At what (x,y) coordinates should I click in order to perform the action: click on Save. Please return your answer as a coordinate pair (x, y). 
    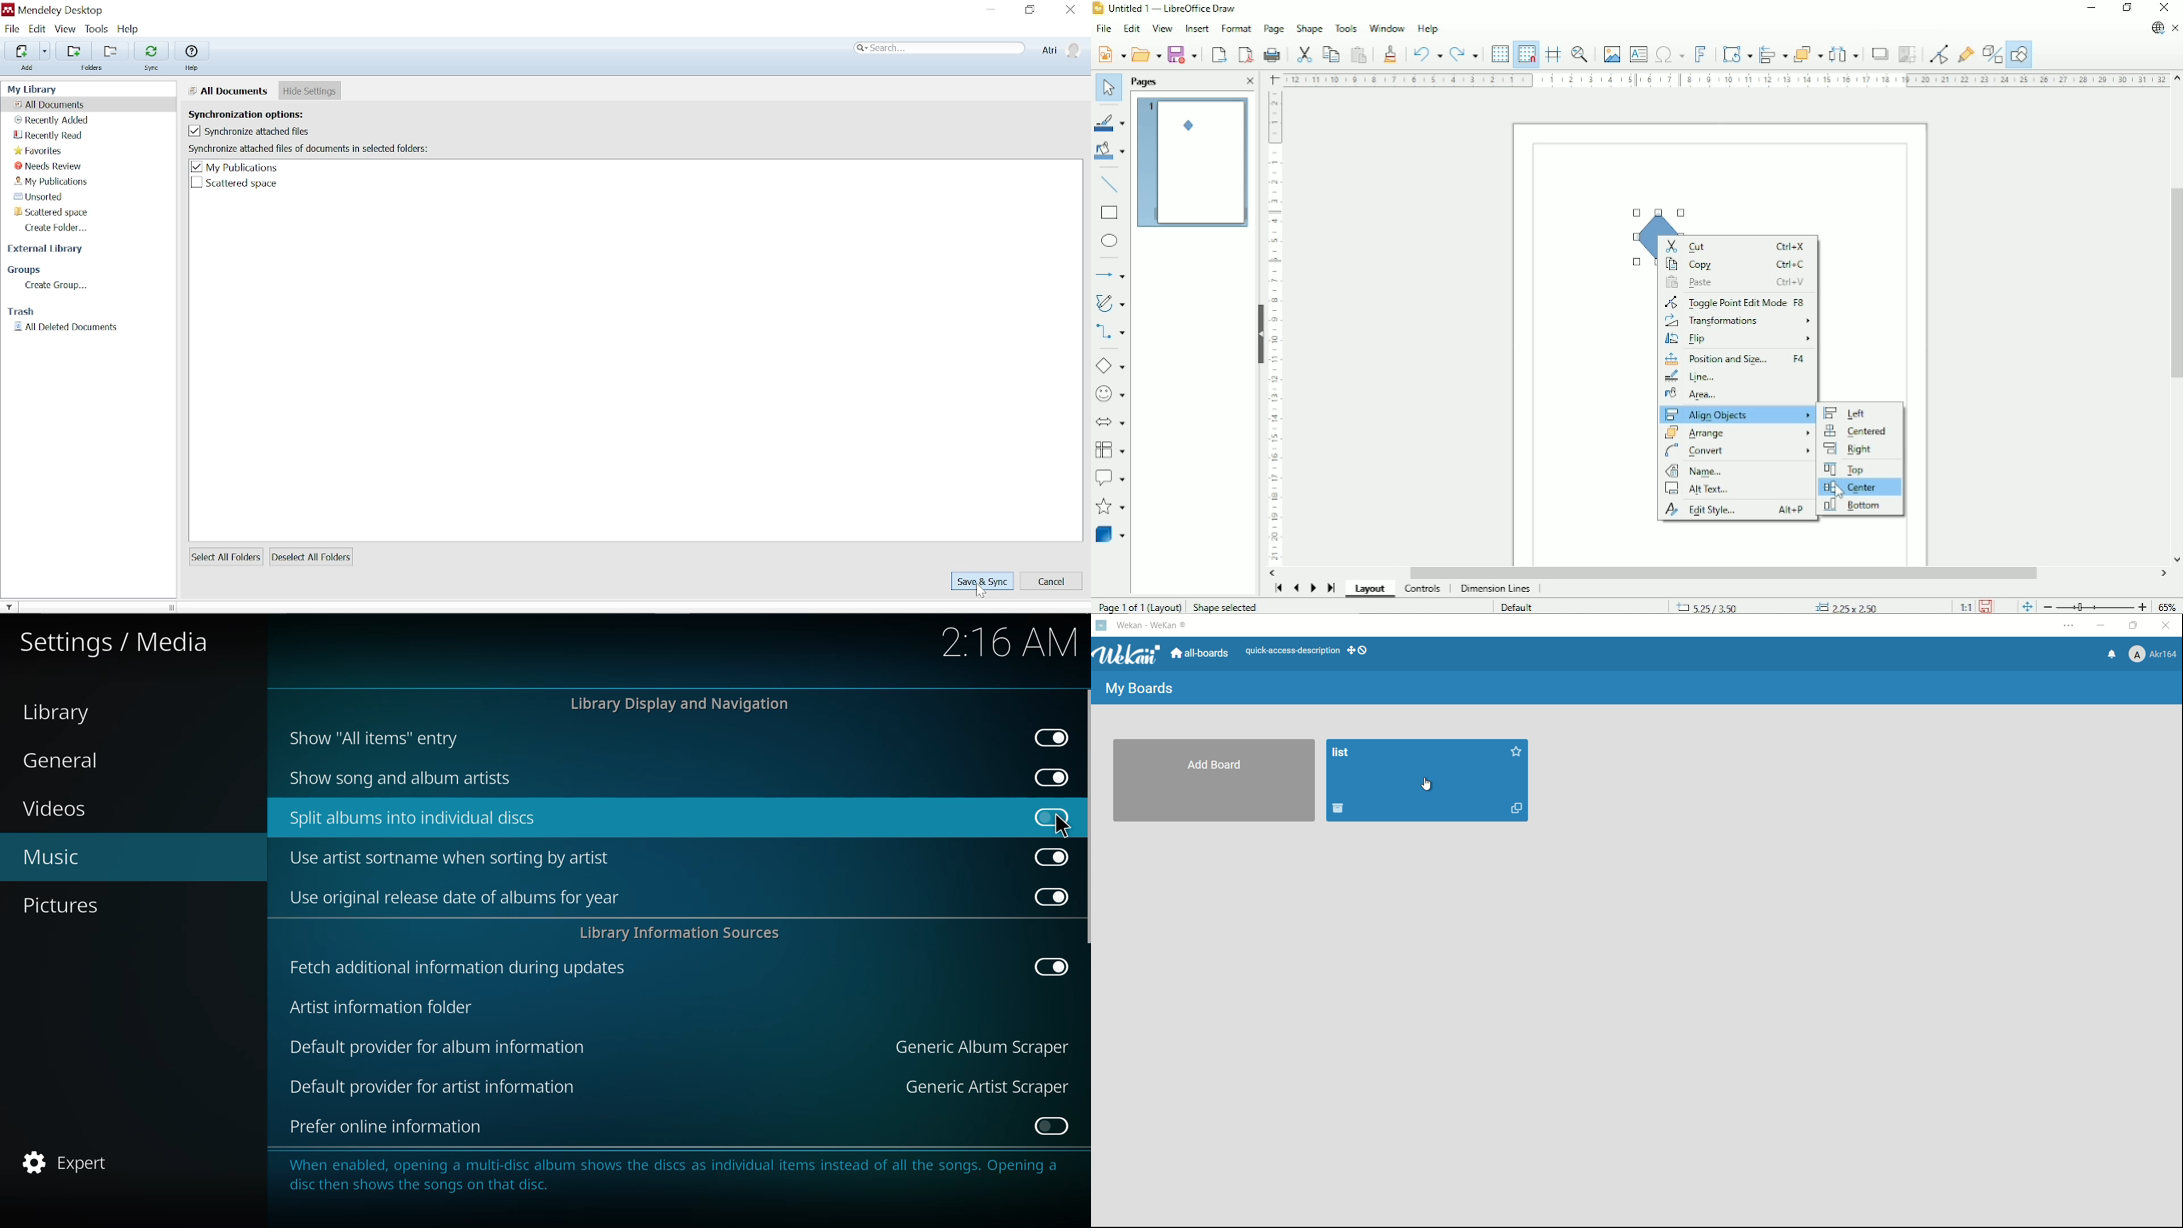
    Looking at the image, I should click on (1987, 605).